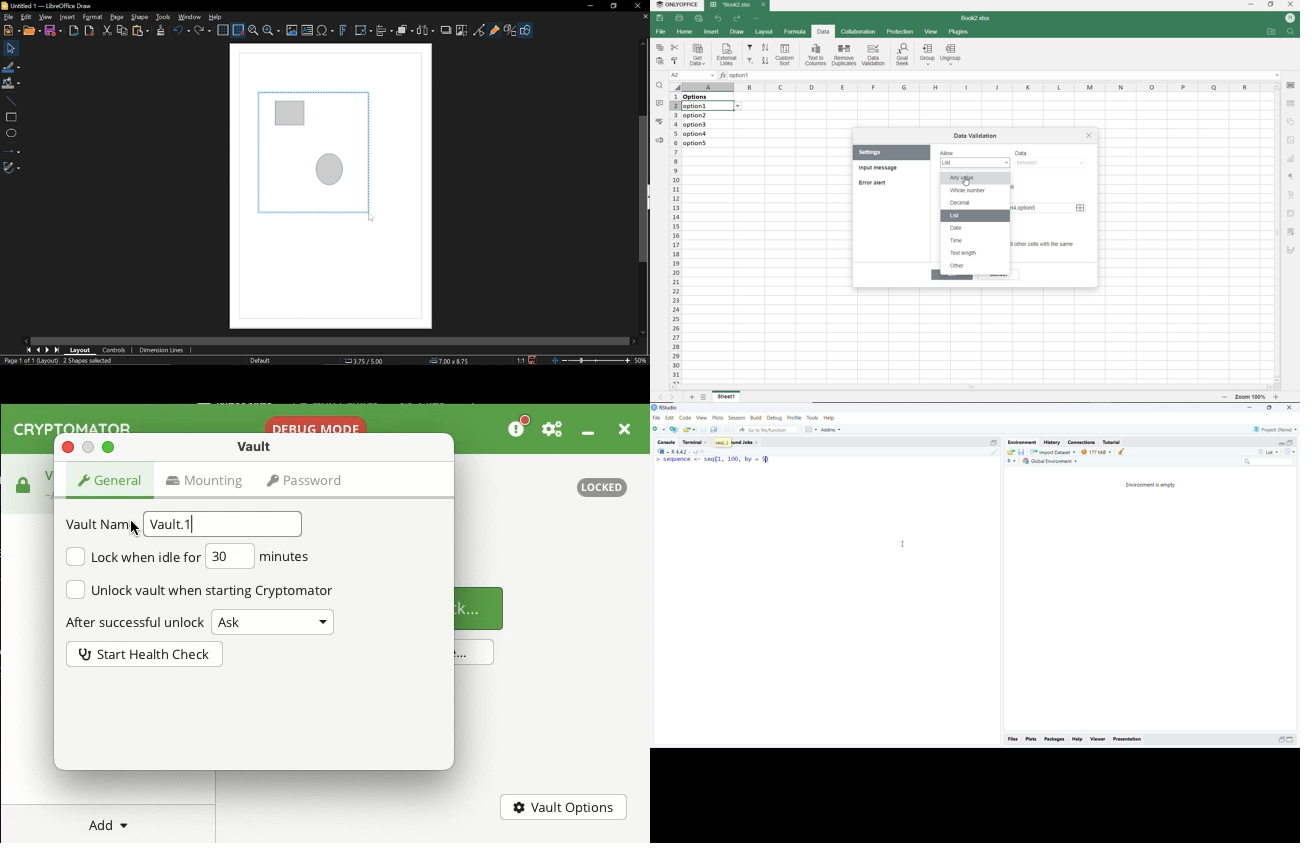 This screenshot has height=868, width=1316. Describe the element at coordinates (1011, 452) in the screenshot. I see `share folder` at that location.